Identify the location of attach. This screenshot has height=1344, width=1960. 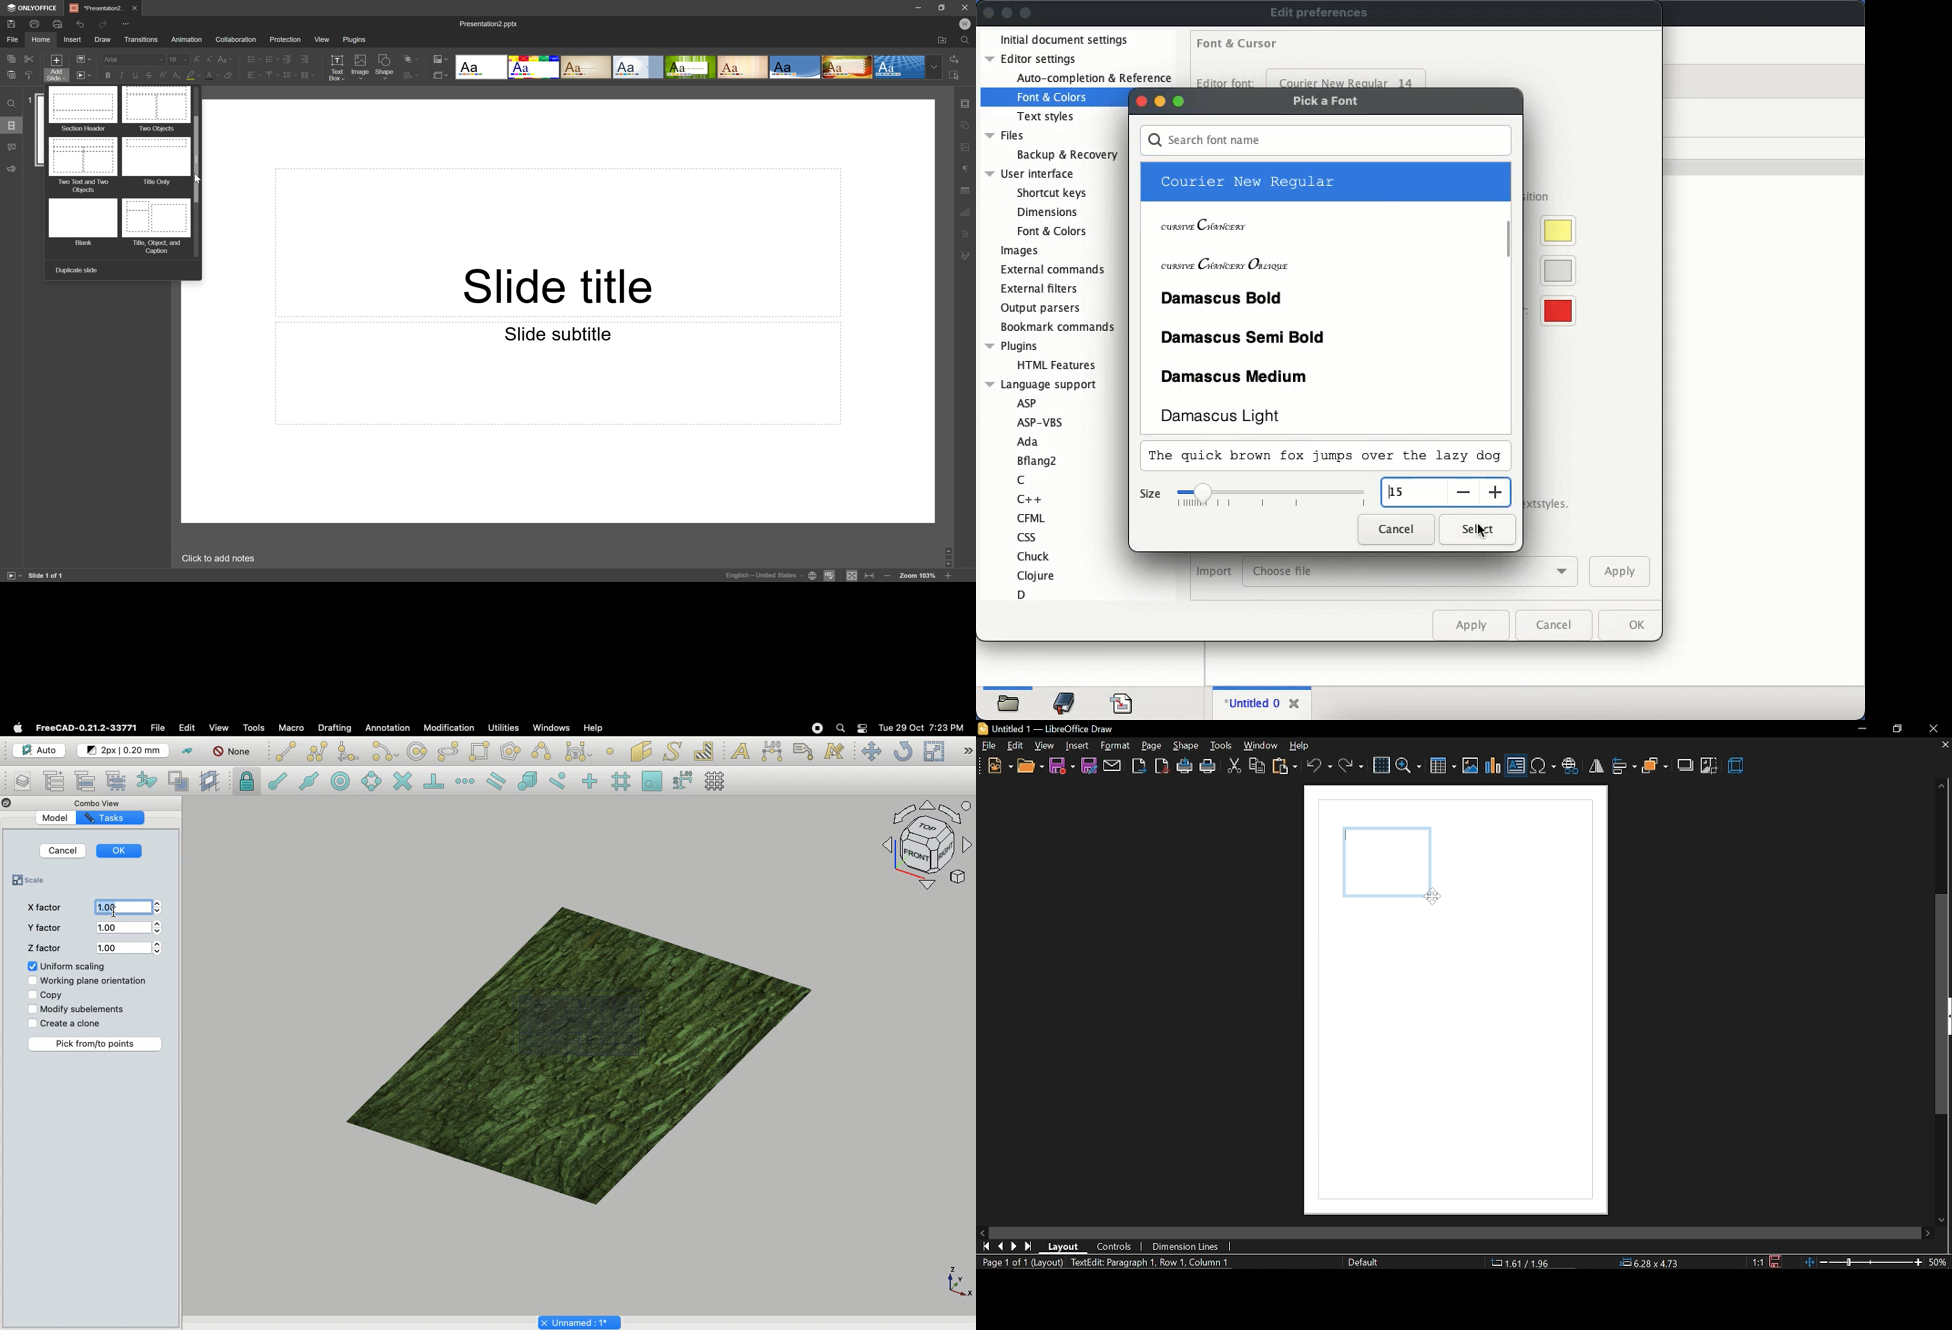
(1112, 766).